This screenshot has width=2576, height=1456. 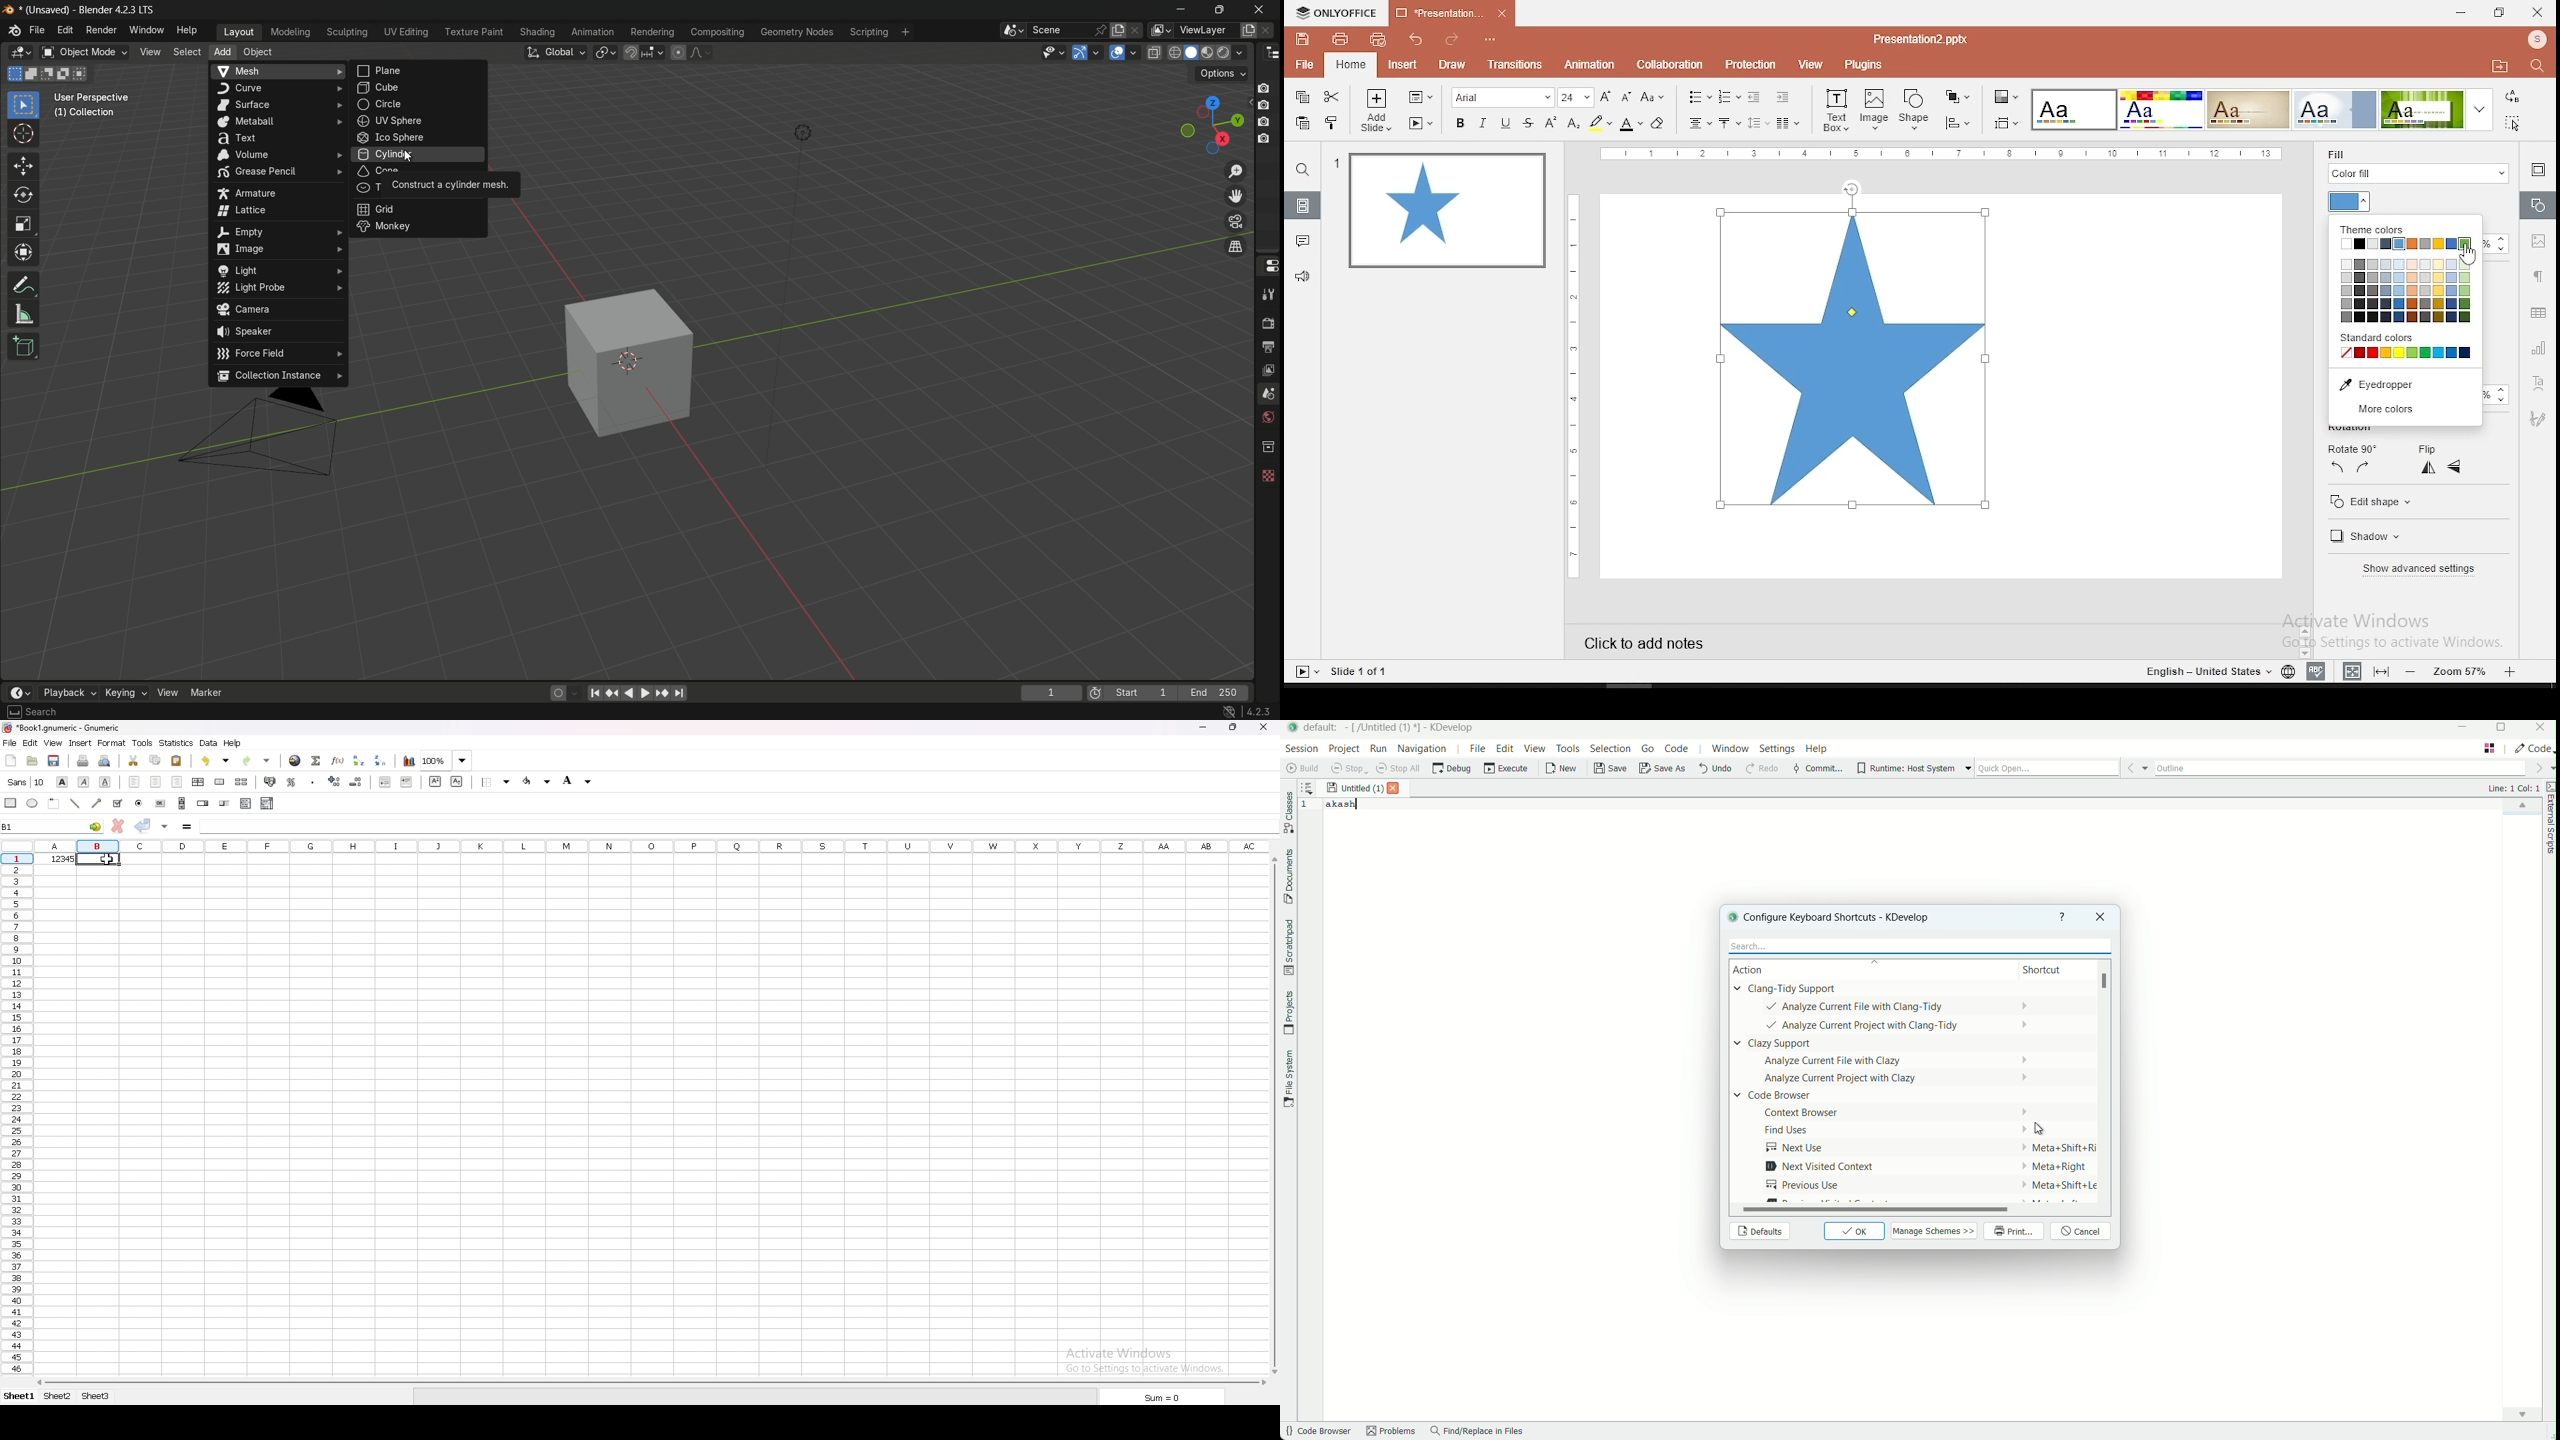 What do you see at coordinates (1349, 769) in the screenshot?
I see `stop` at bounding box center [1349, 769].